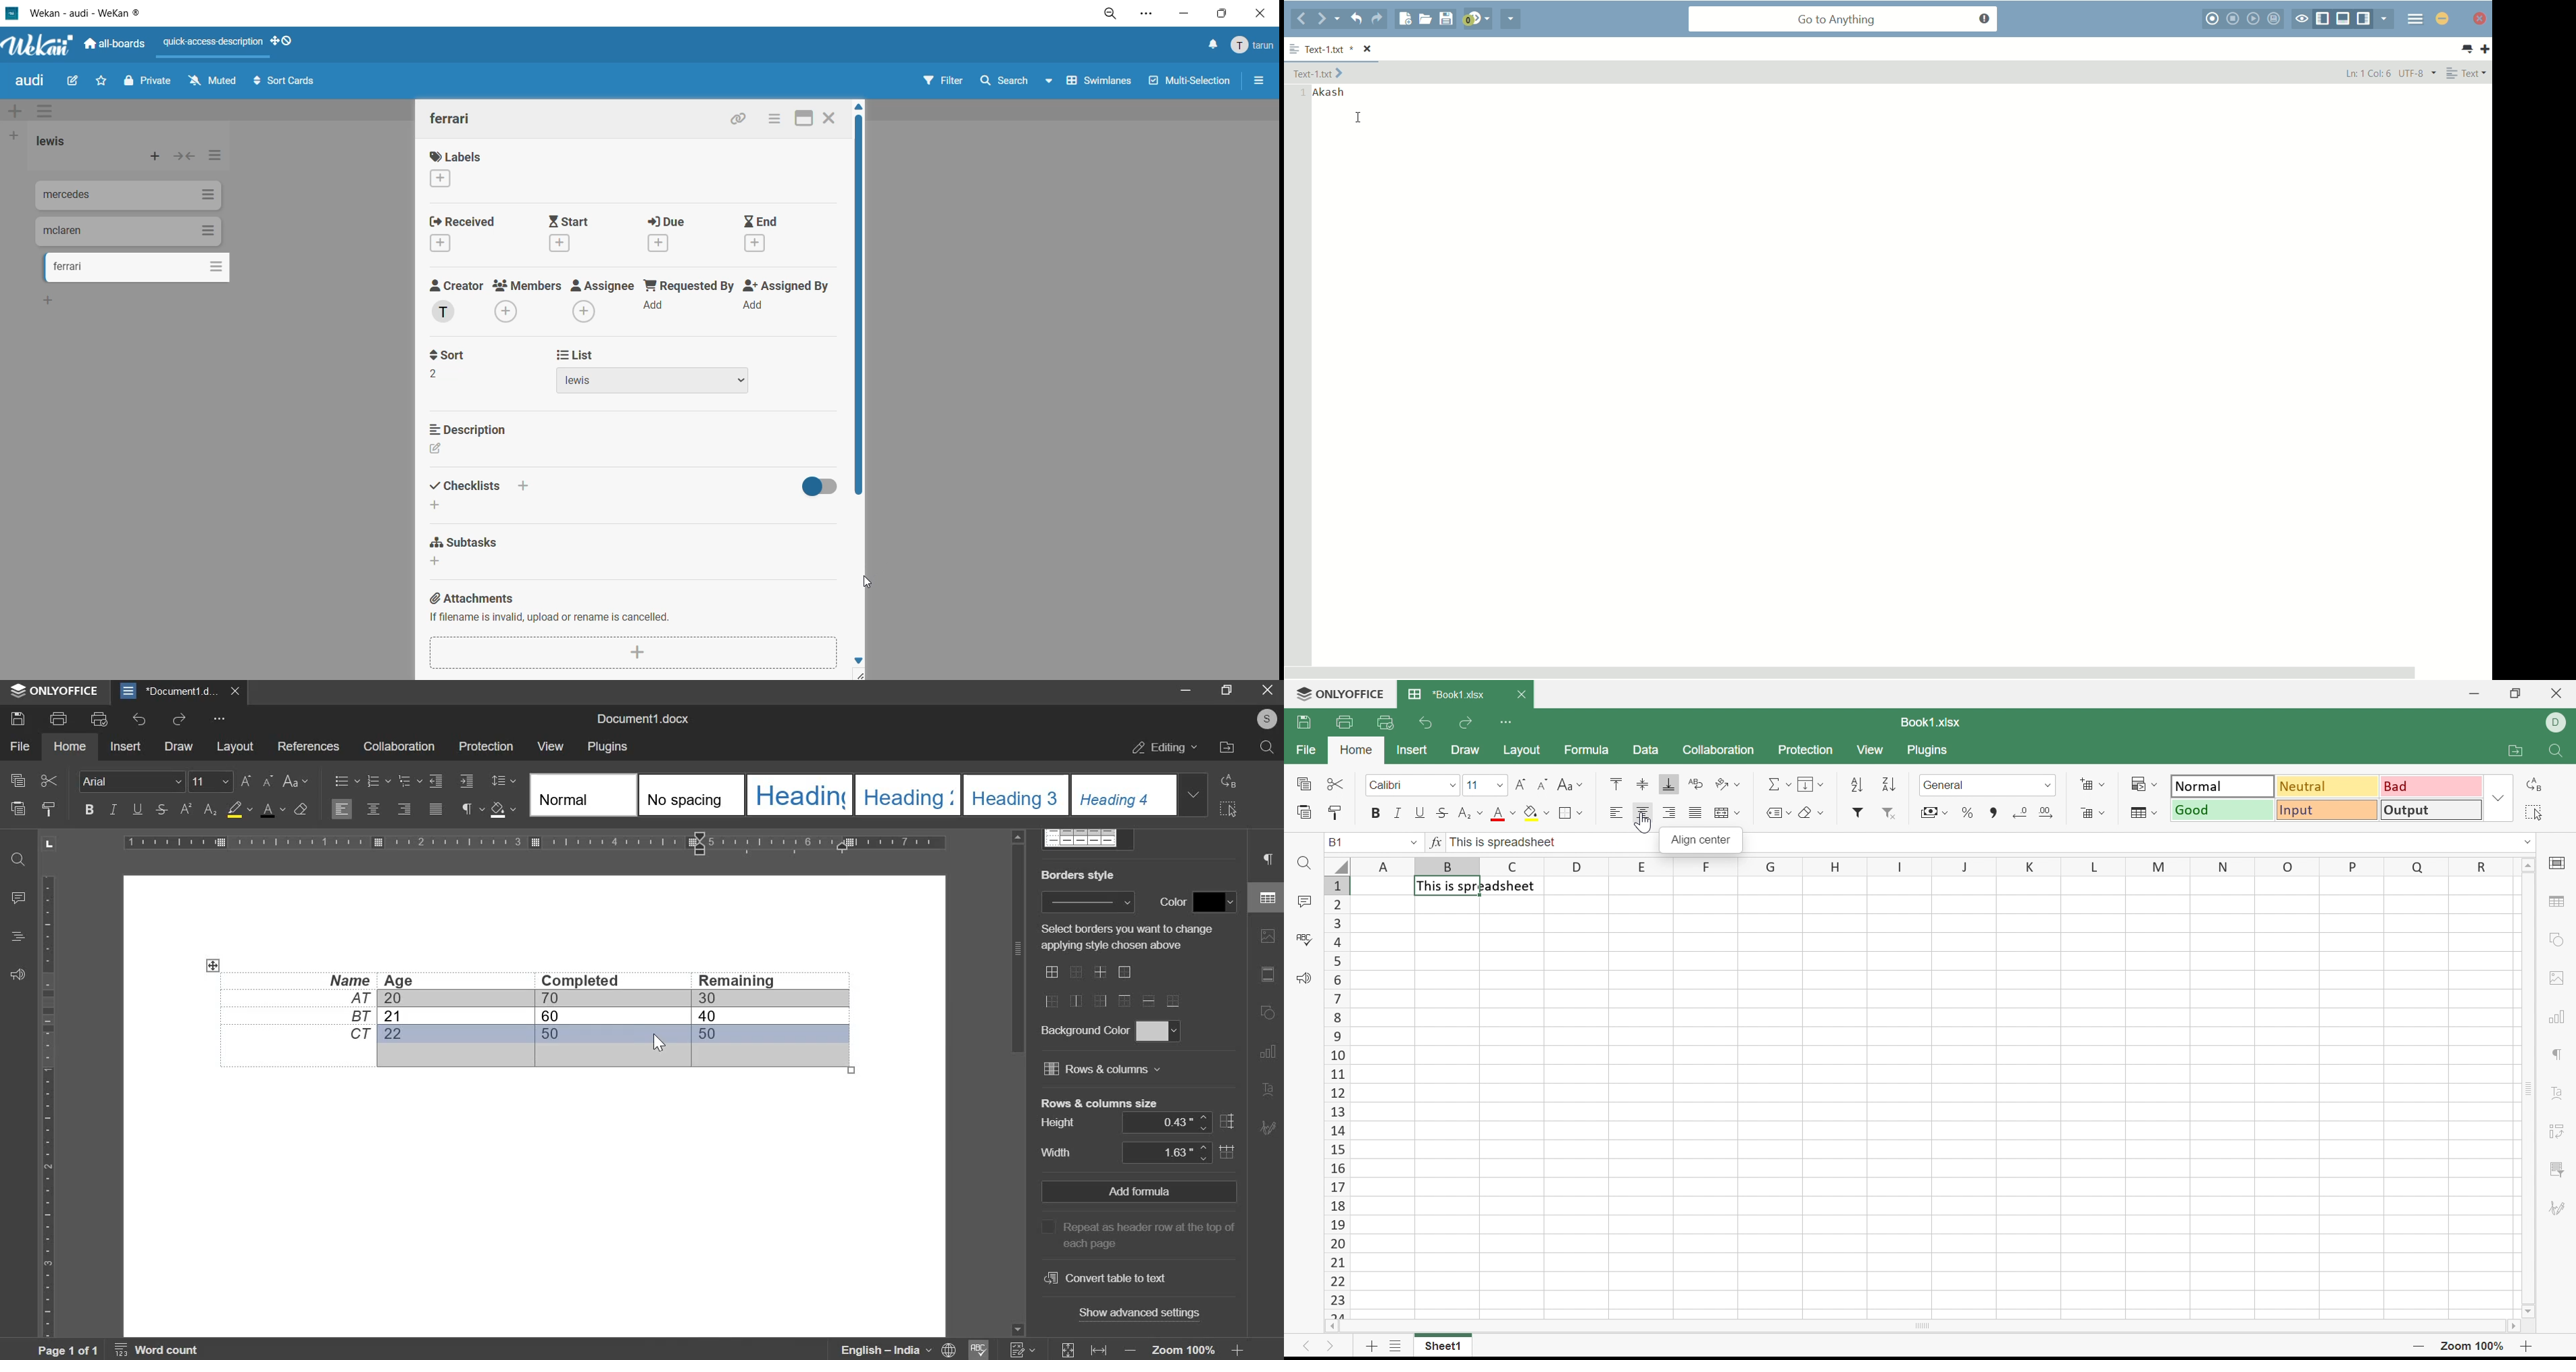  I want to click on Minimize, so click(2474, 693).